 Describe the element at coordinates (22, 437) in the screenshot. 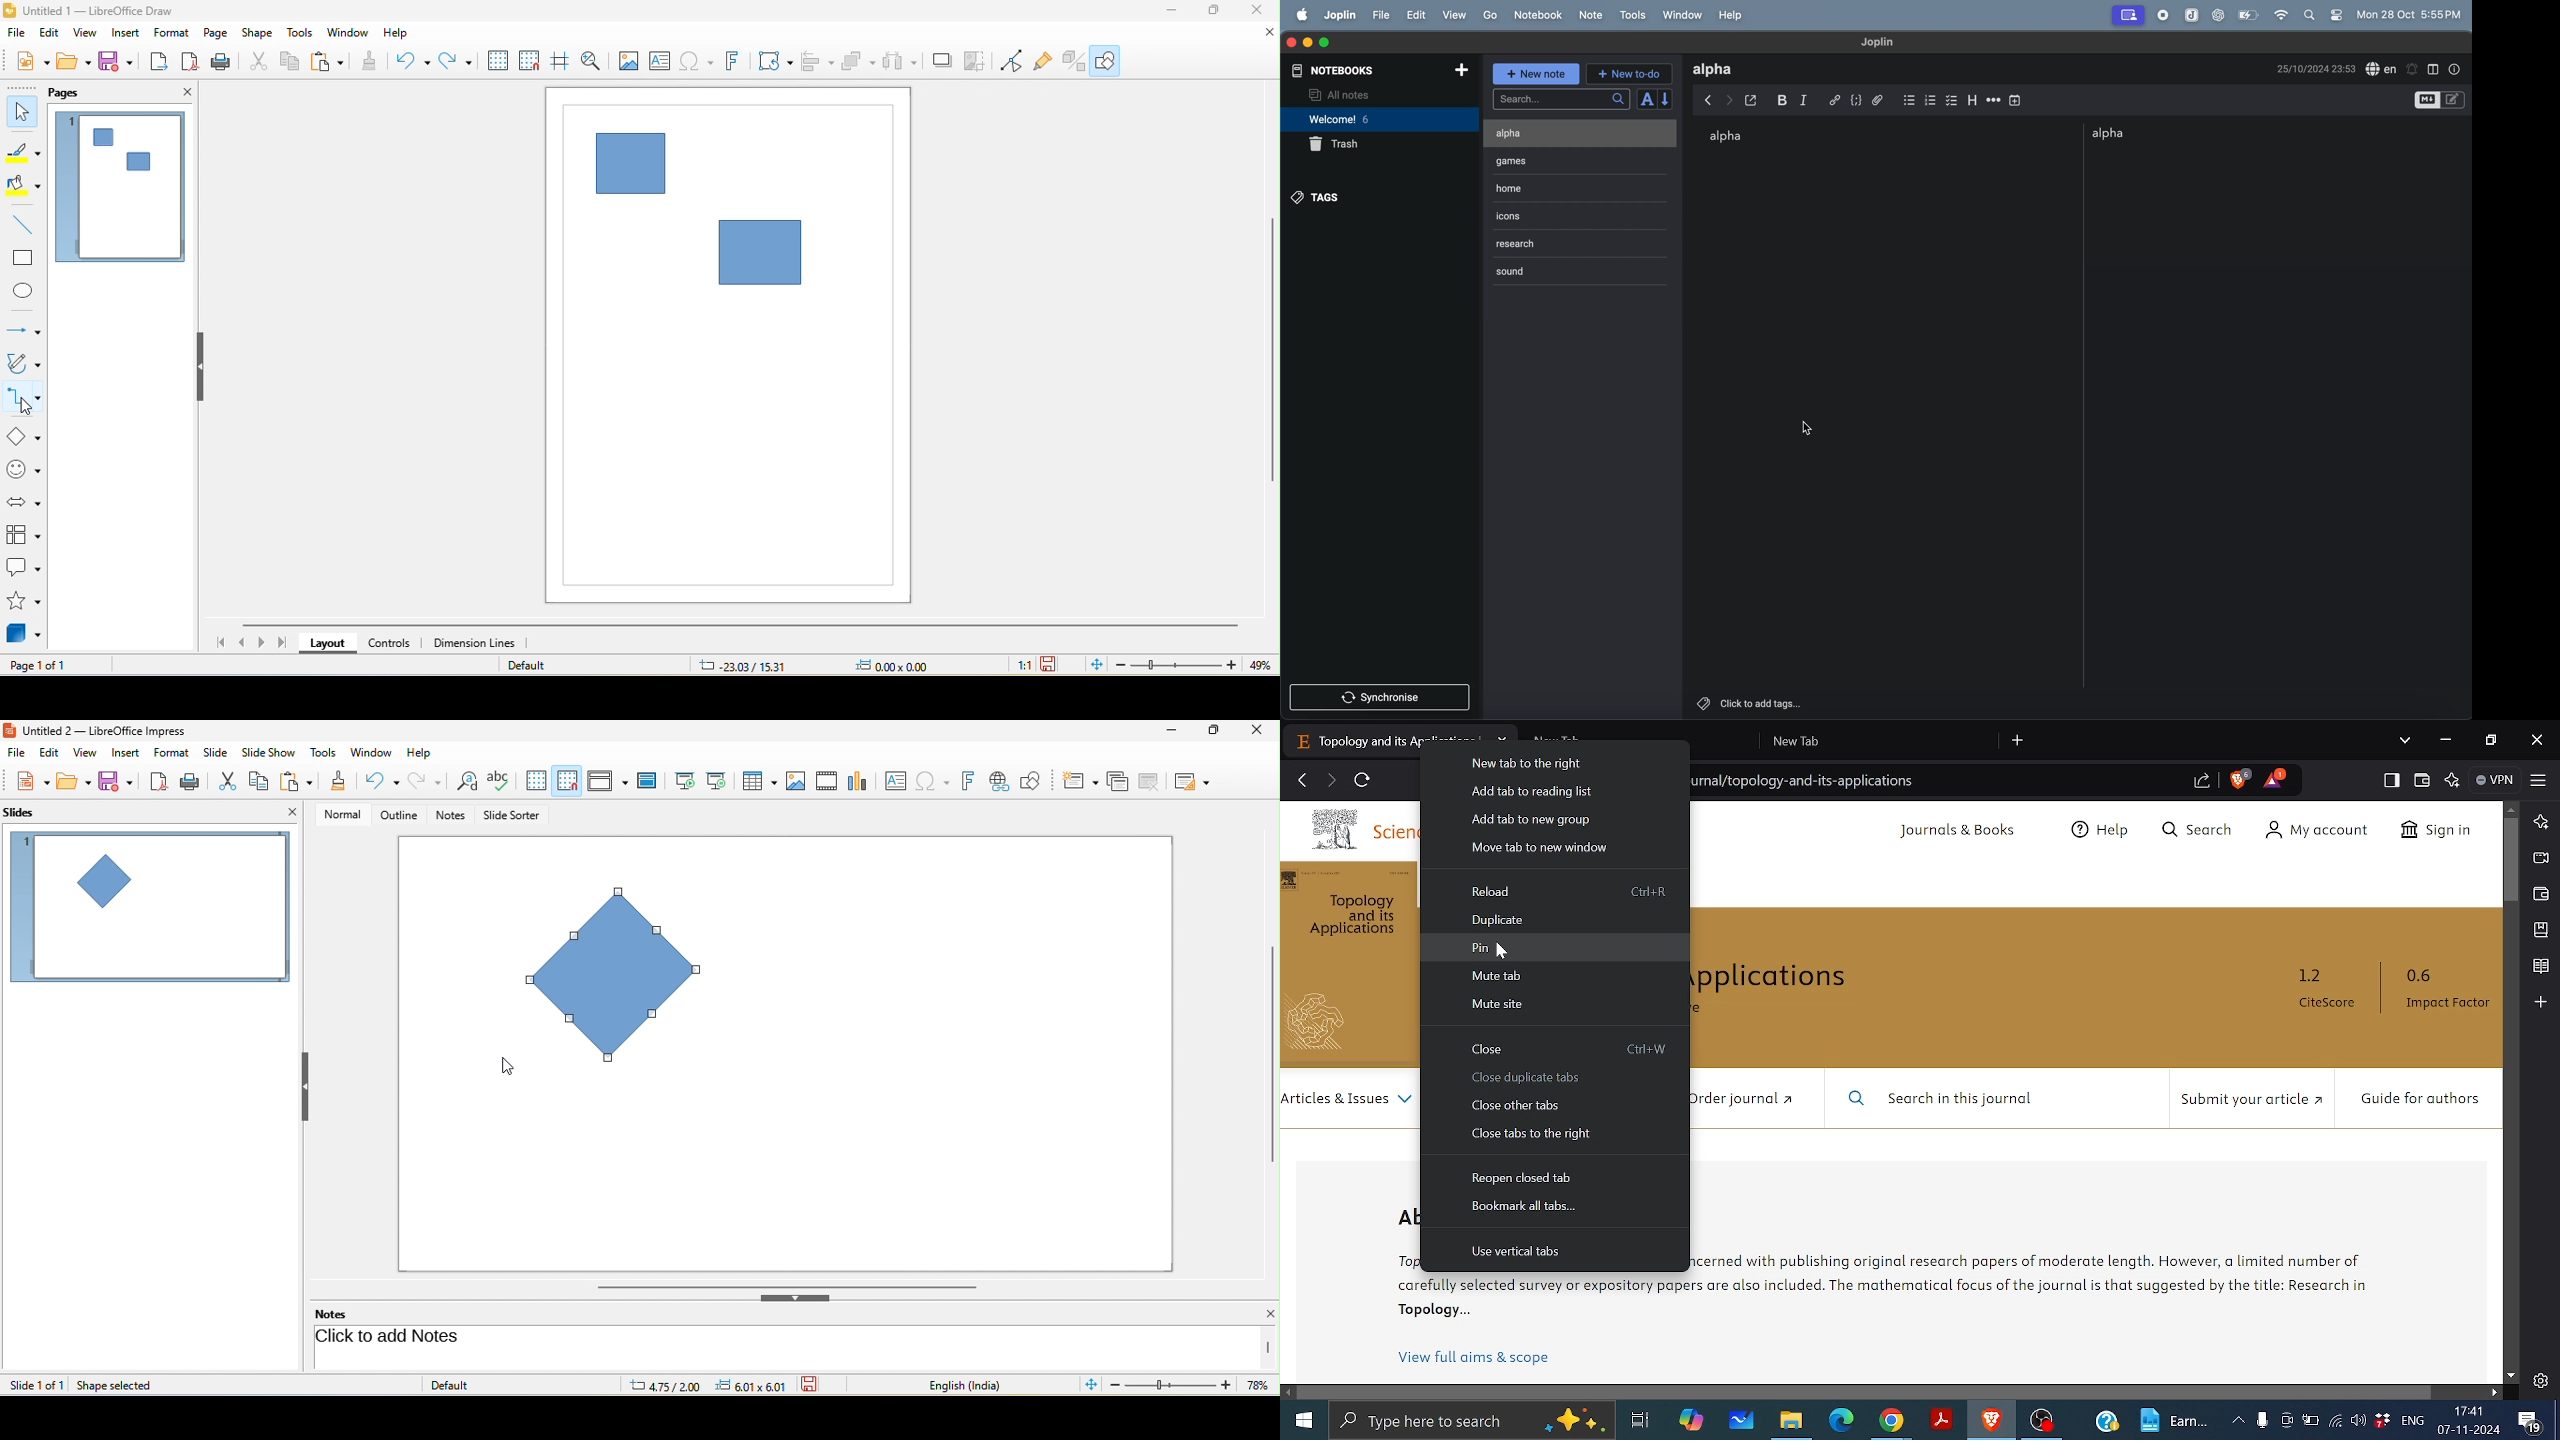

I see `basic shapes` at that location.